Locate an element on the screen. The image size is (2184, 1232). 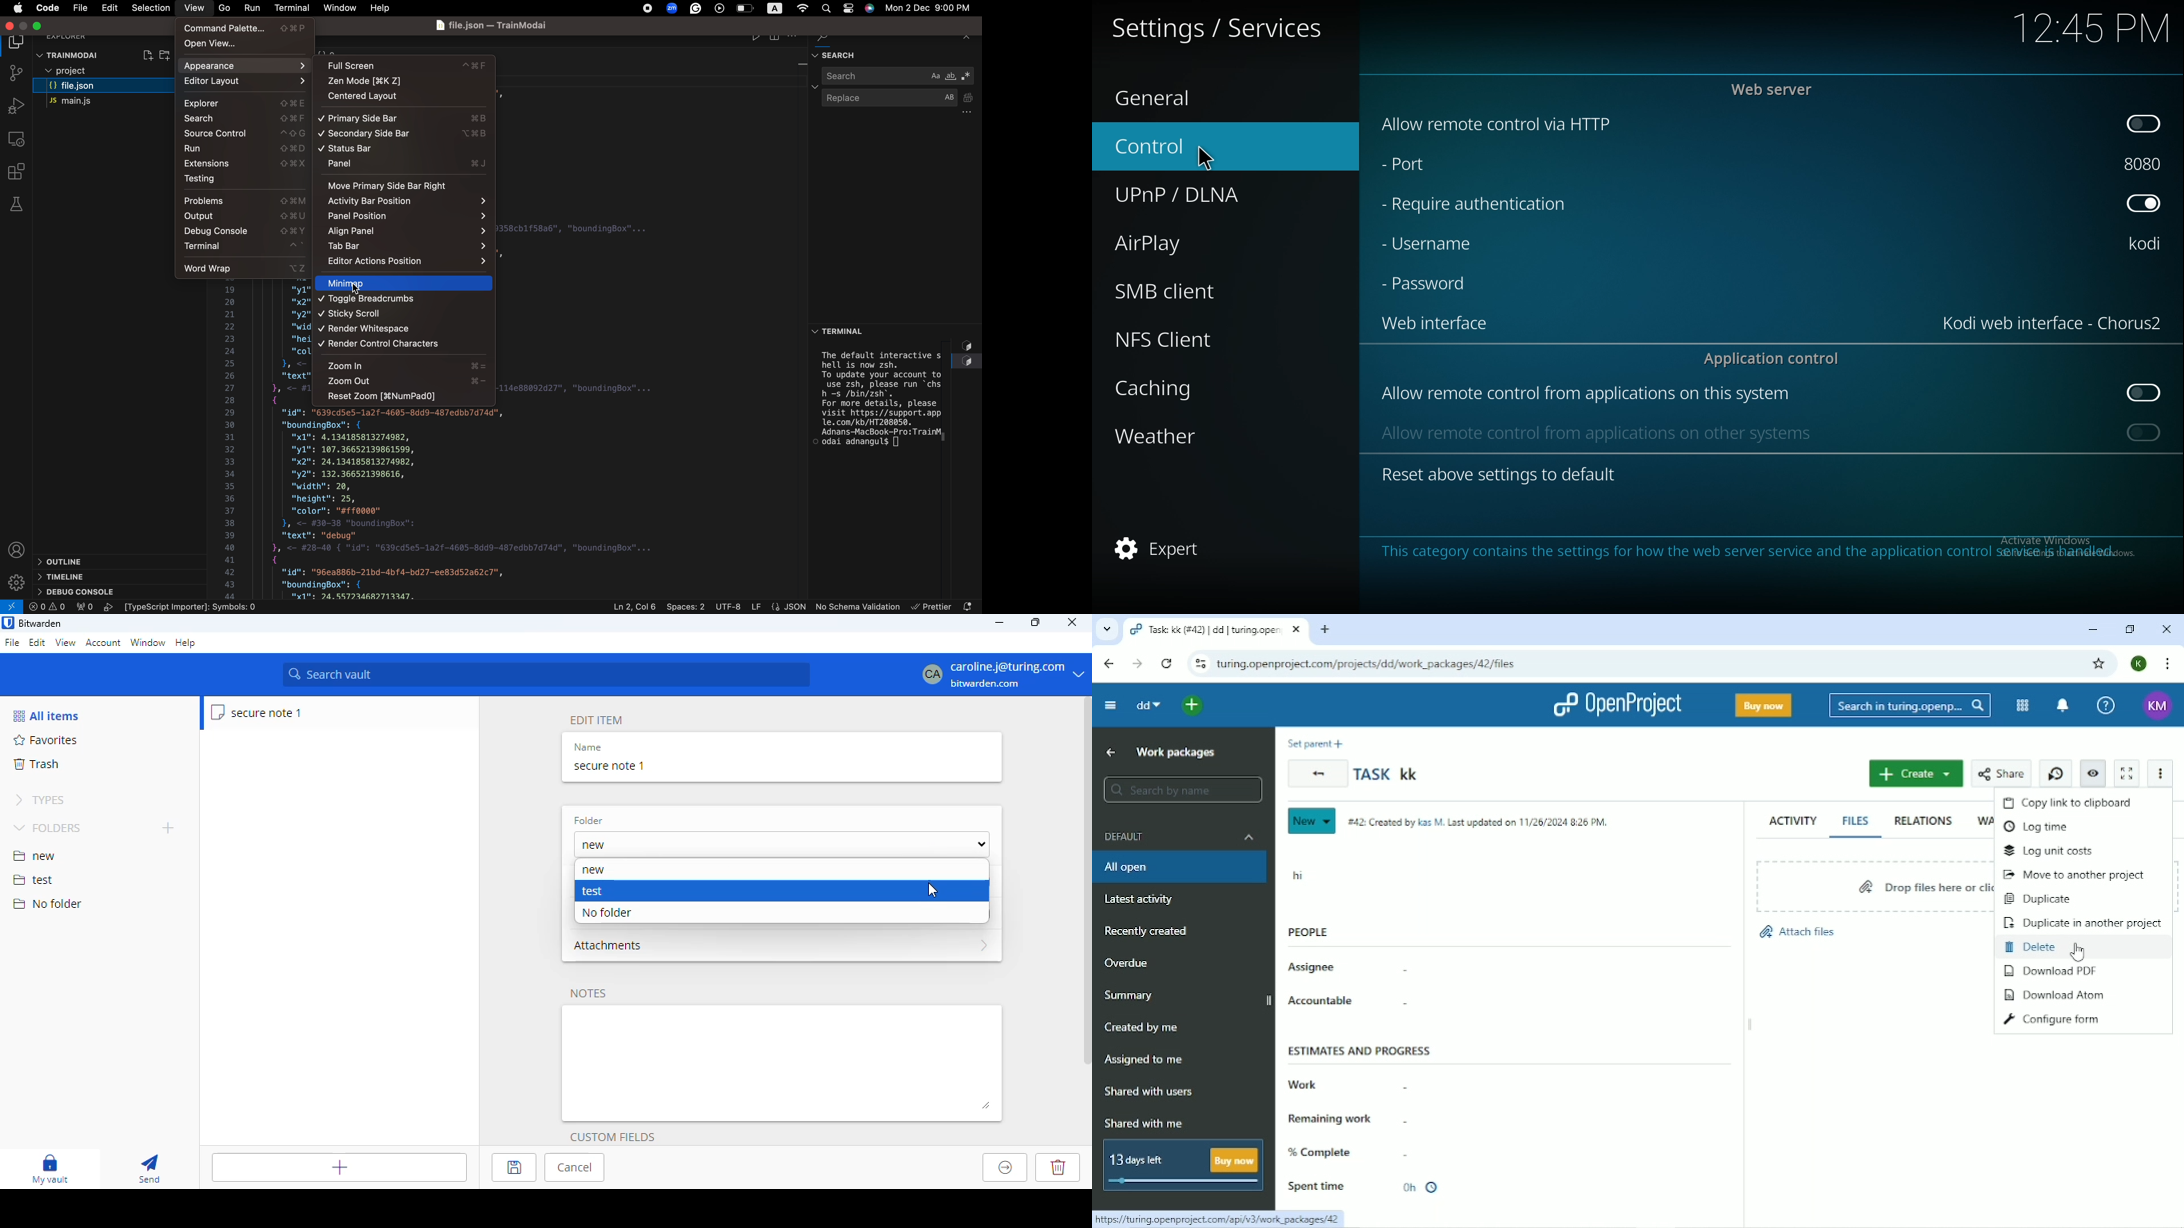
More is located at coordinates (2163, 775).